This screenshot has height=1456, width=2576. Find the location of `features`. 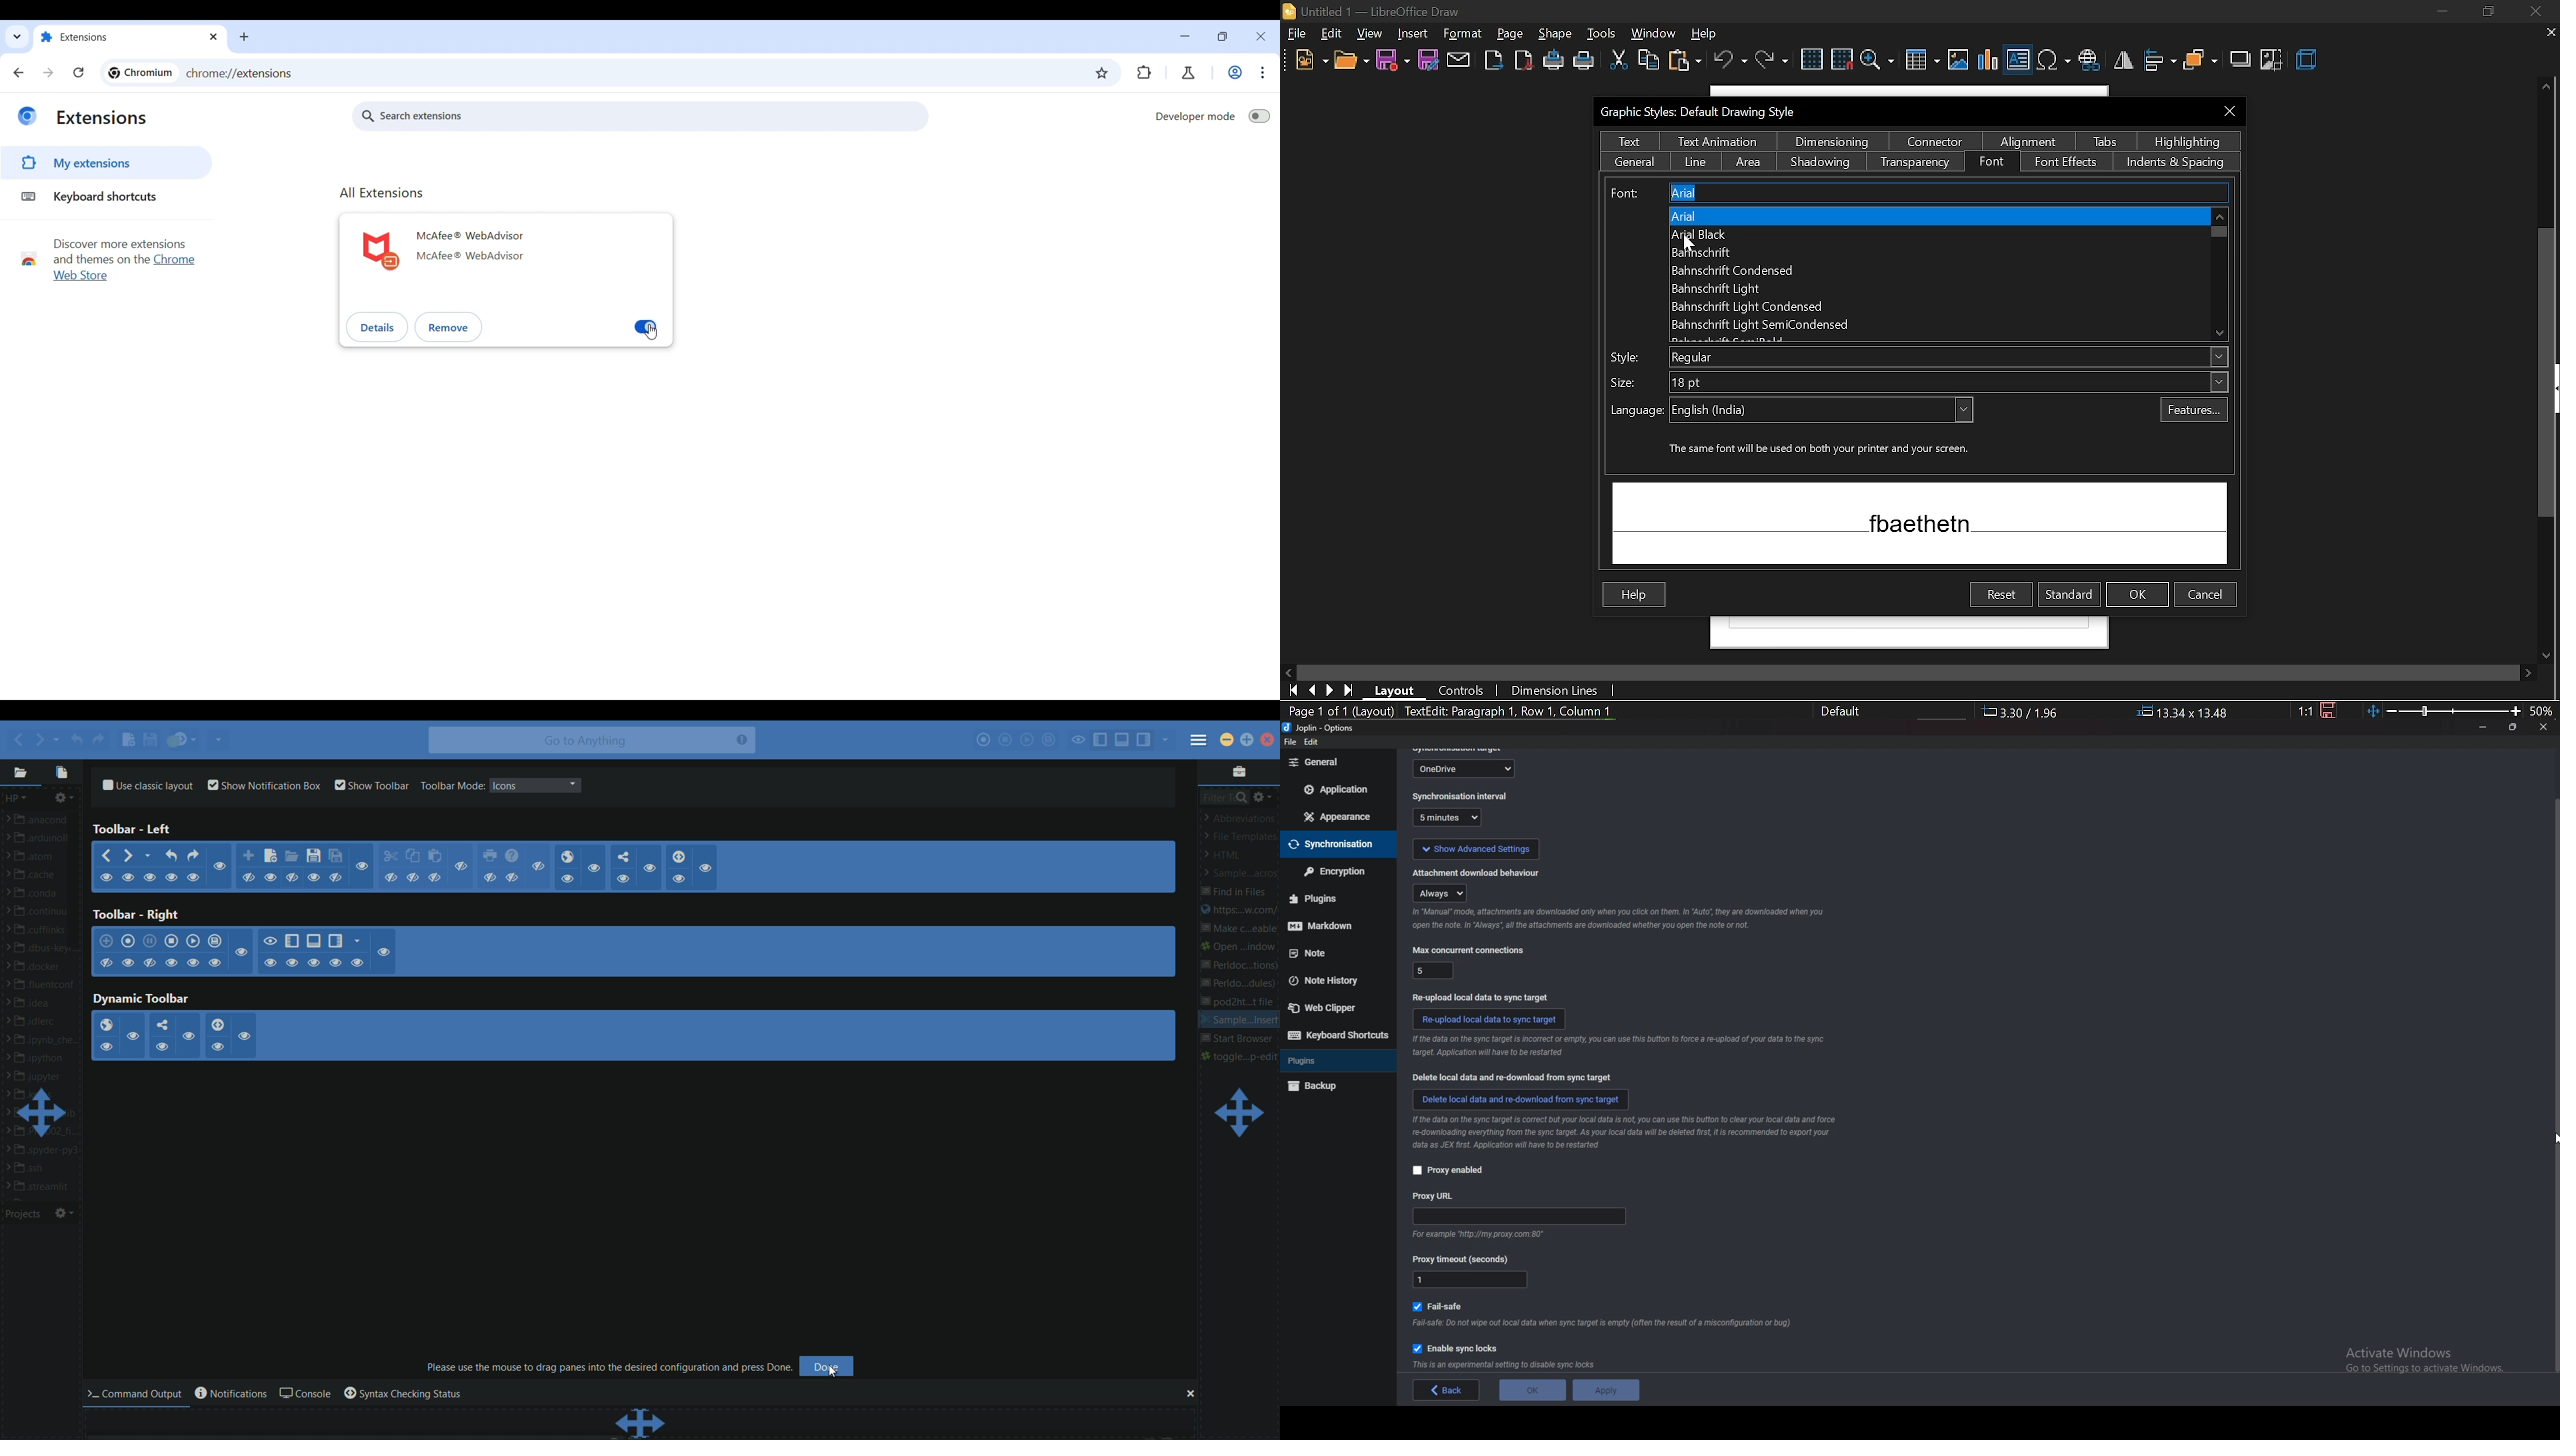

features is located at coordinates (2194, 410).